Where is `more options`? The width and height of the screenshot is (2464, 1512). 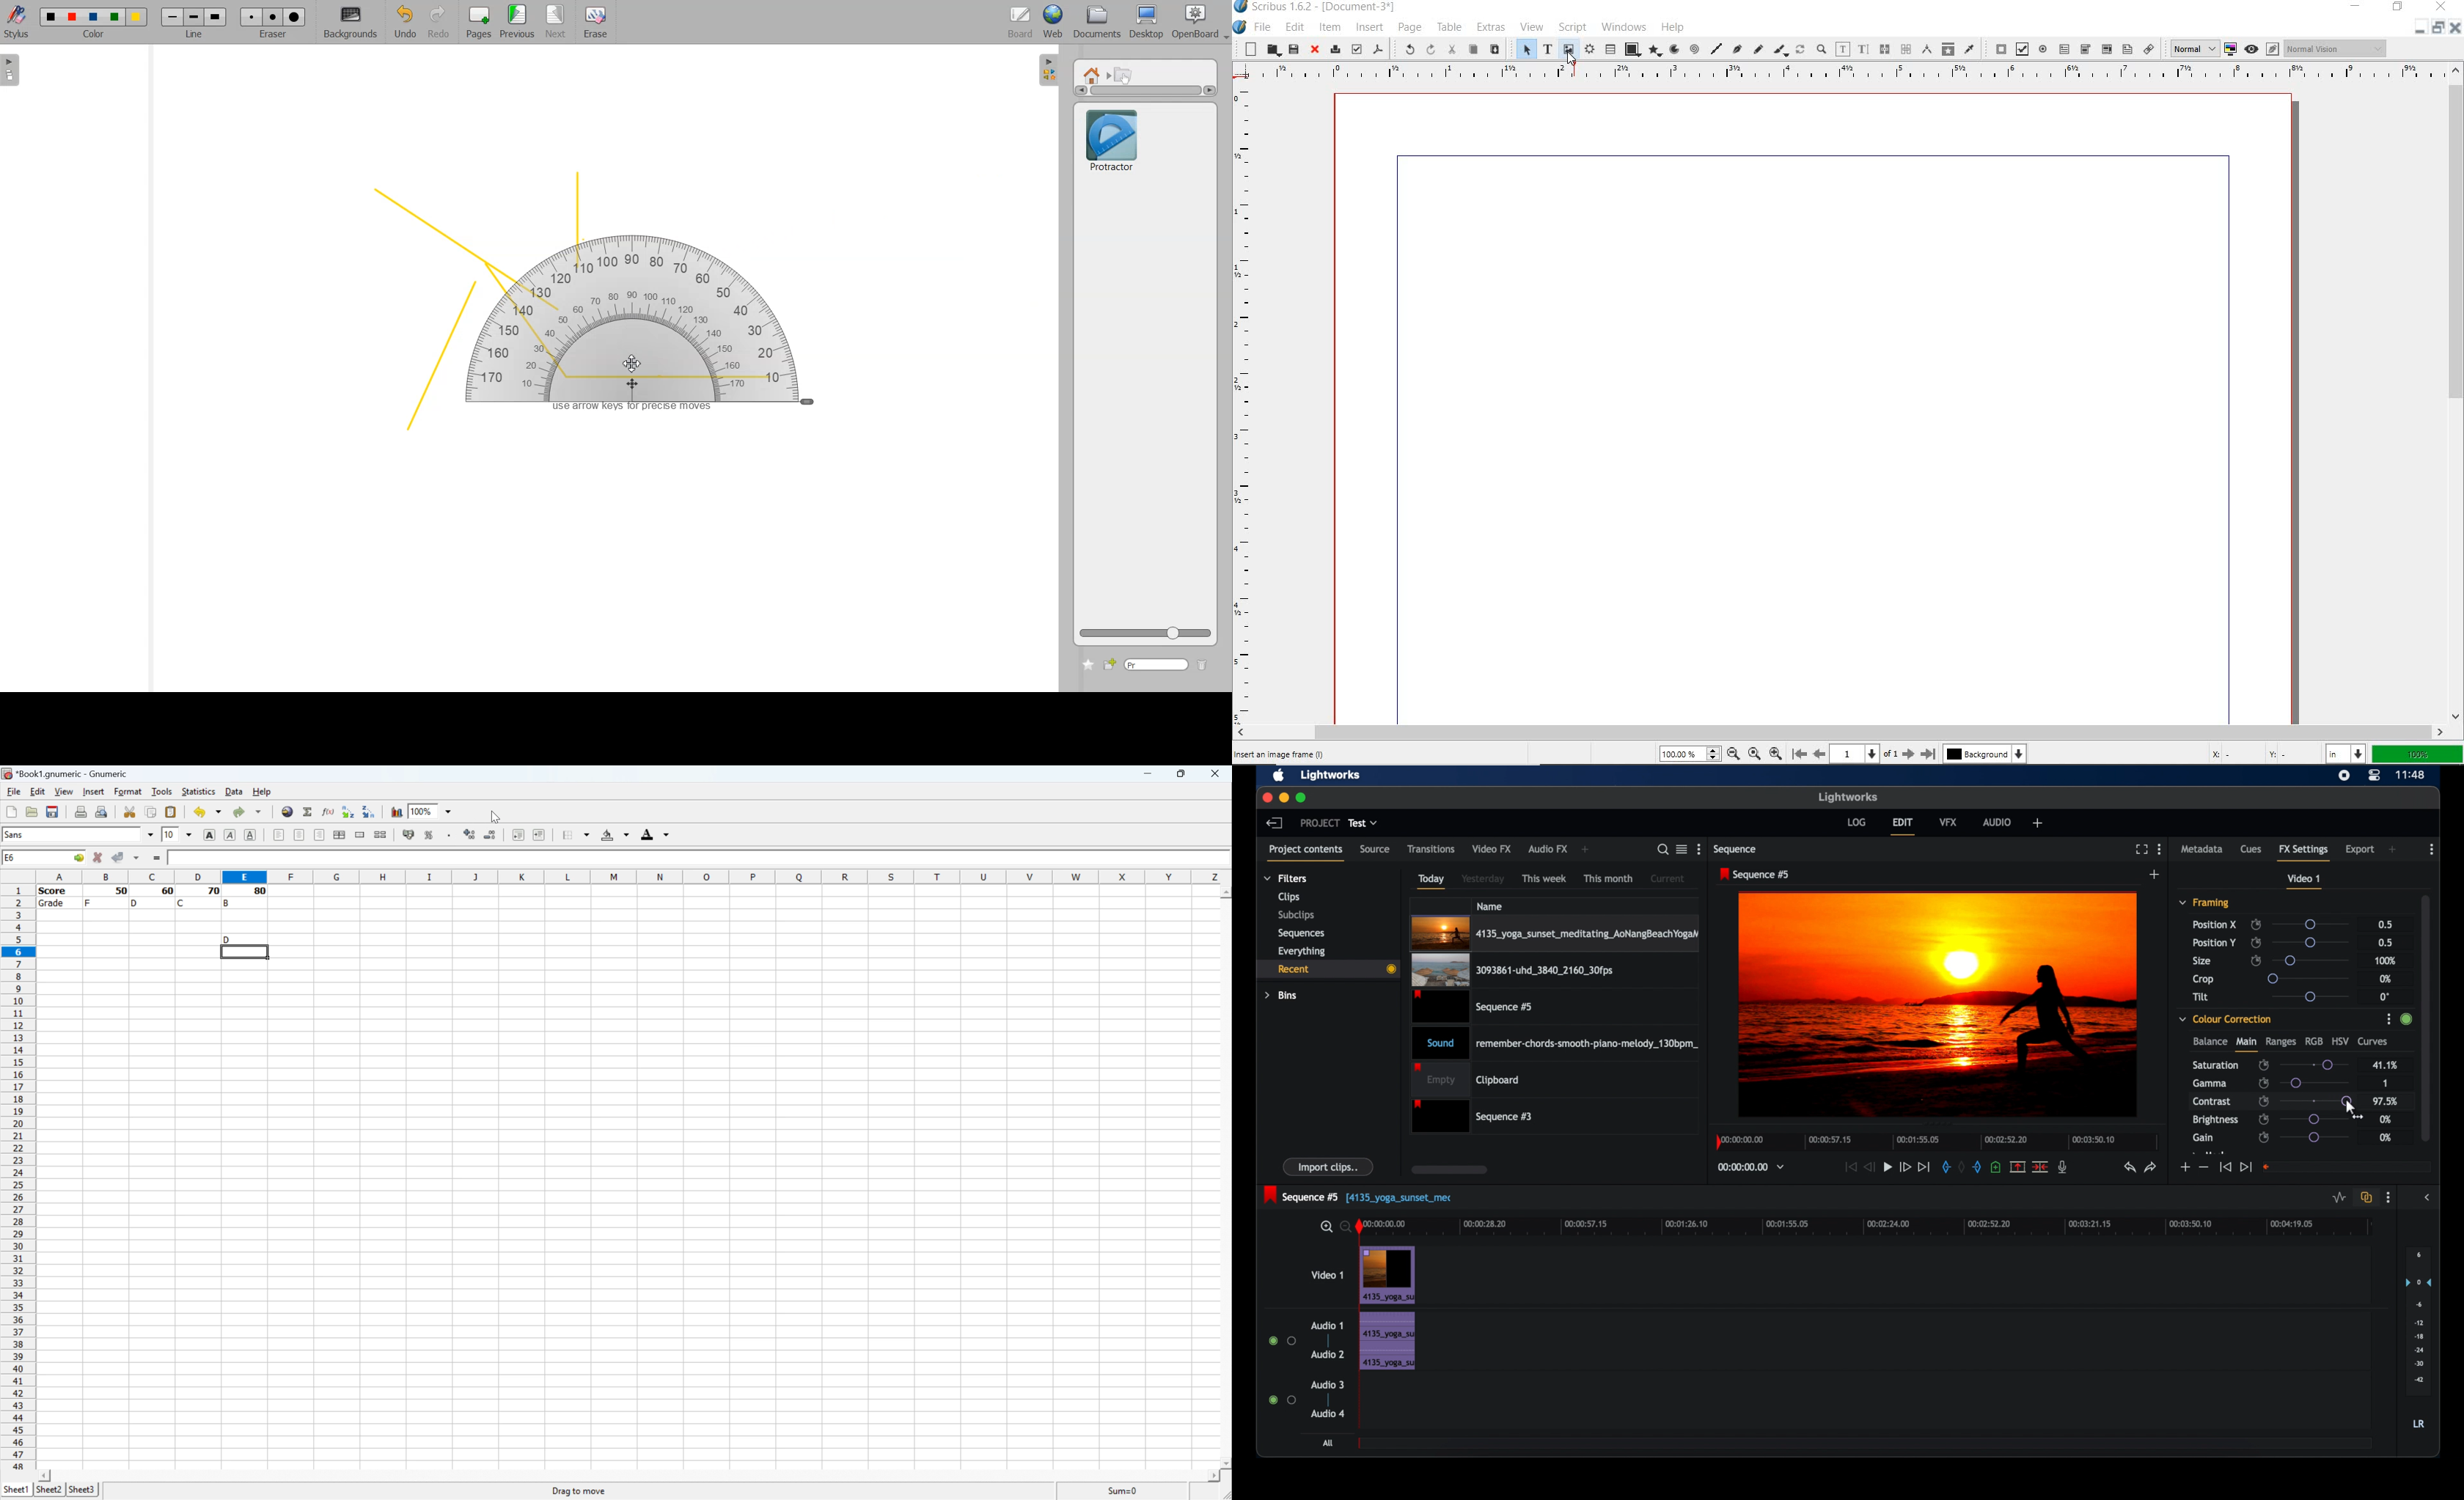
more options is located at coordinates (2159, 849).